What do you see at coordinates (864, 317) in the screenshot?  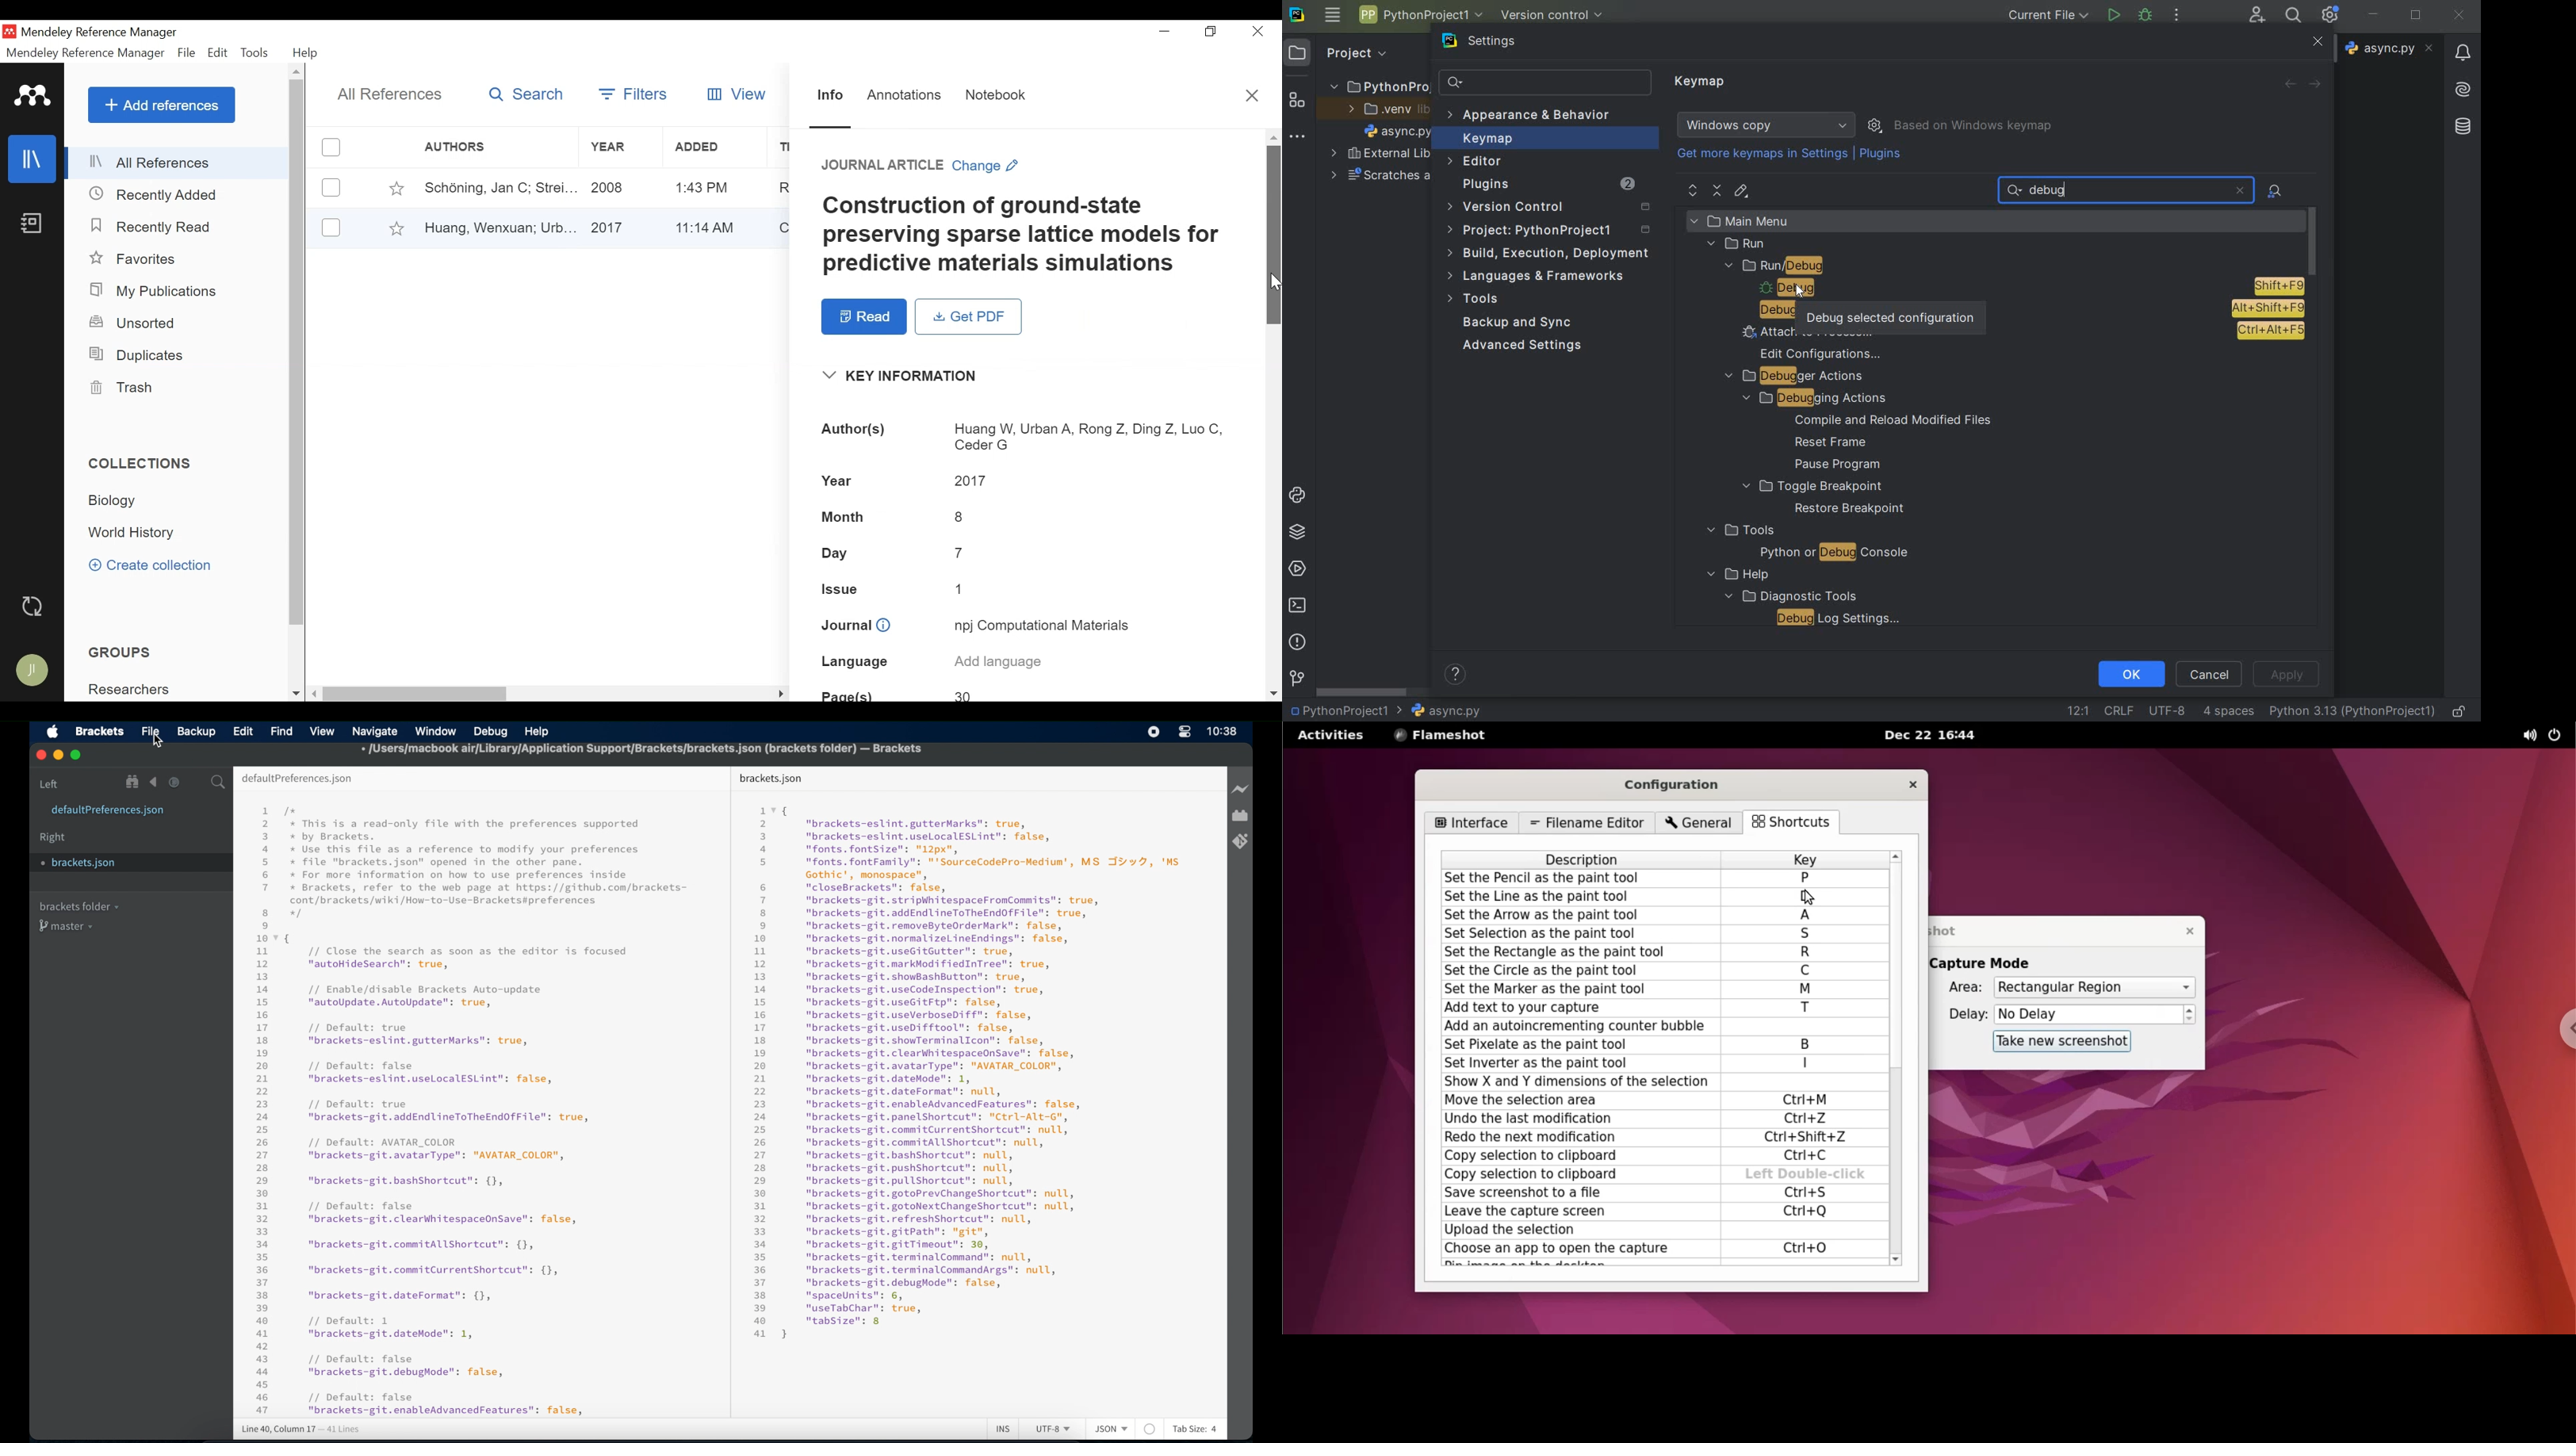 I see `Read` at bounding box center [864, 317].